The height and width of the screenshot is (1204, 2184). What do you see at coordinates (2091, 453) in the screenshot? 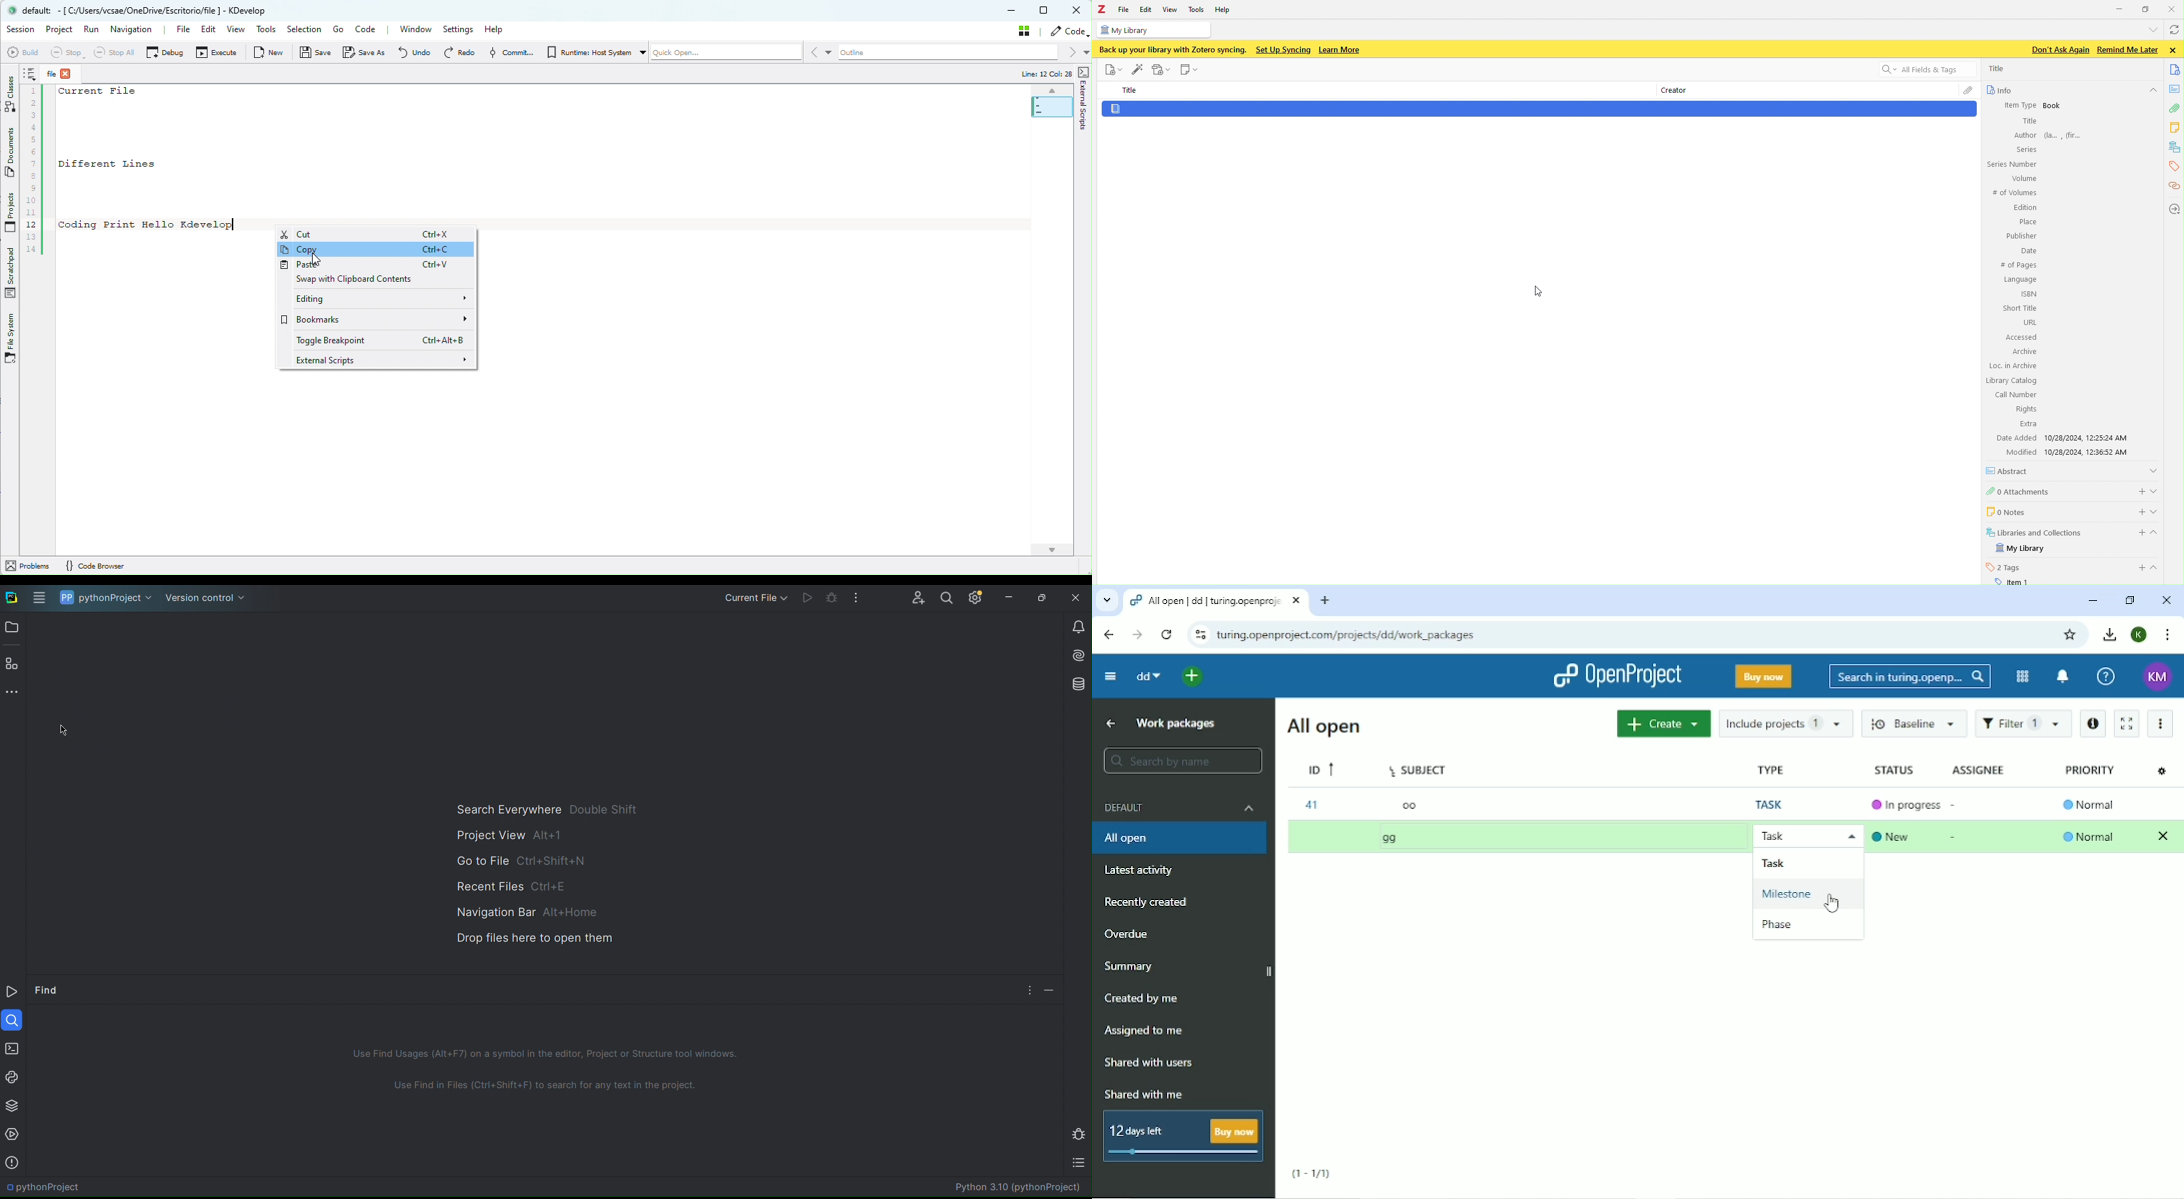
I see `10/28/2024, 12:36:52 AM` at bounding box center [2091, 453].